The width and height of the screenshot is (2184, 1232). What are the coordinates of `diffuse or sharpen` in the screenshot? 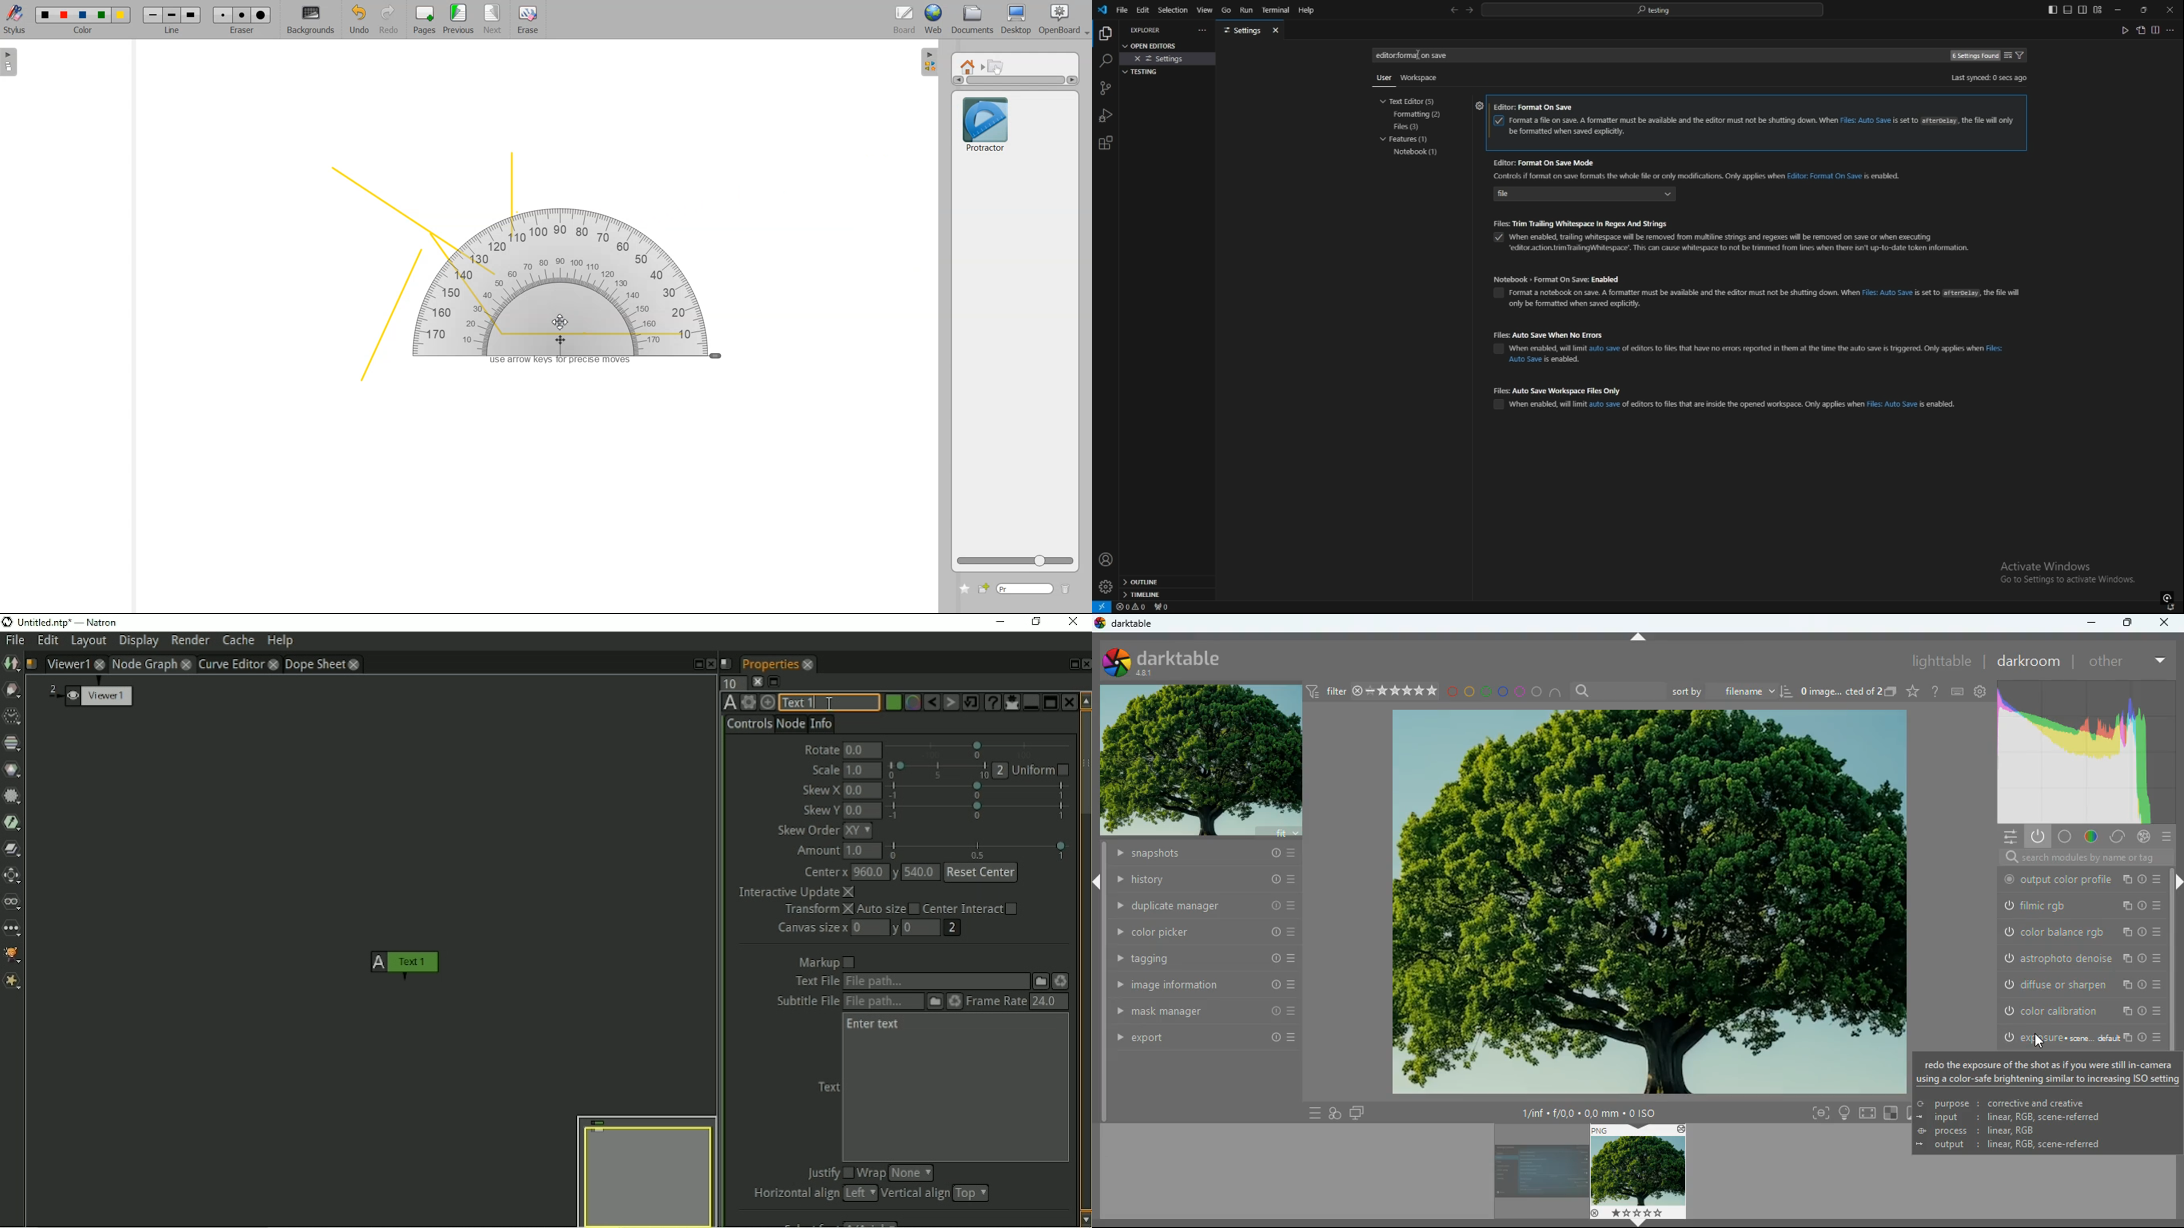 It's located at (2076, 985).